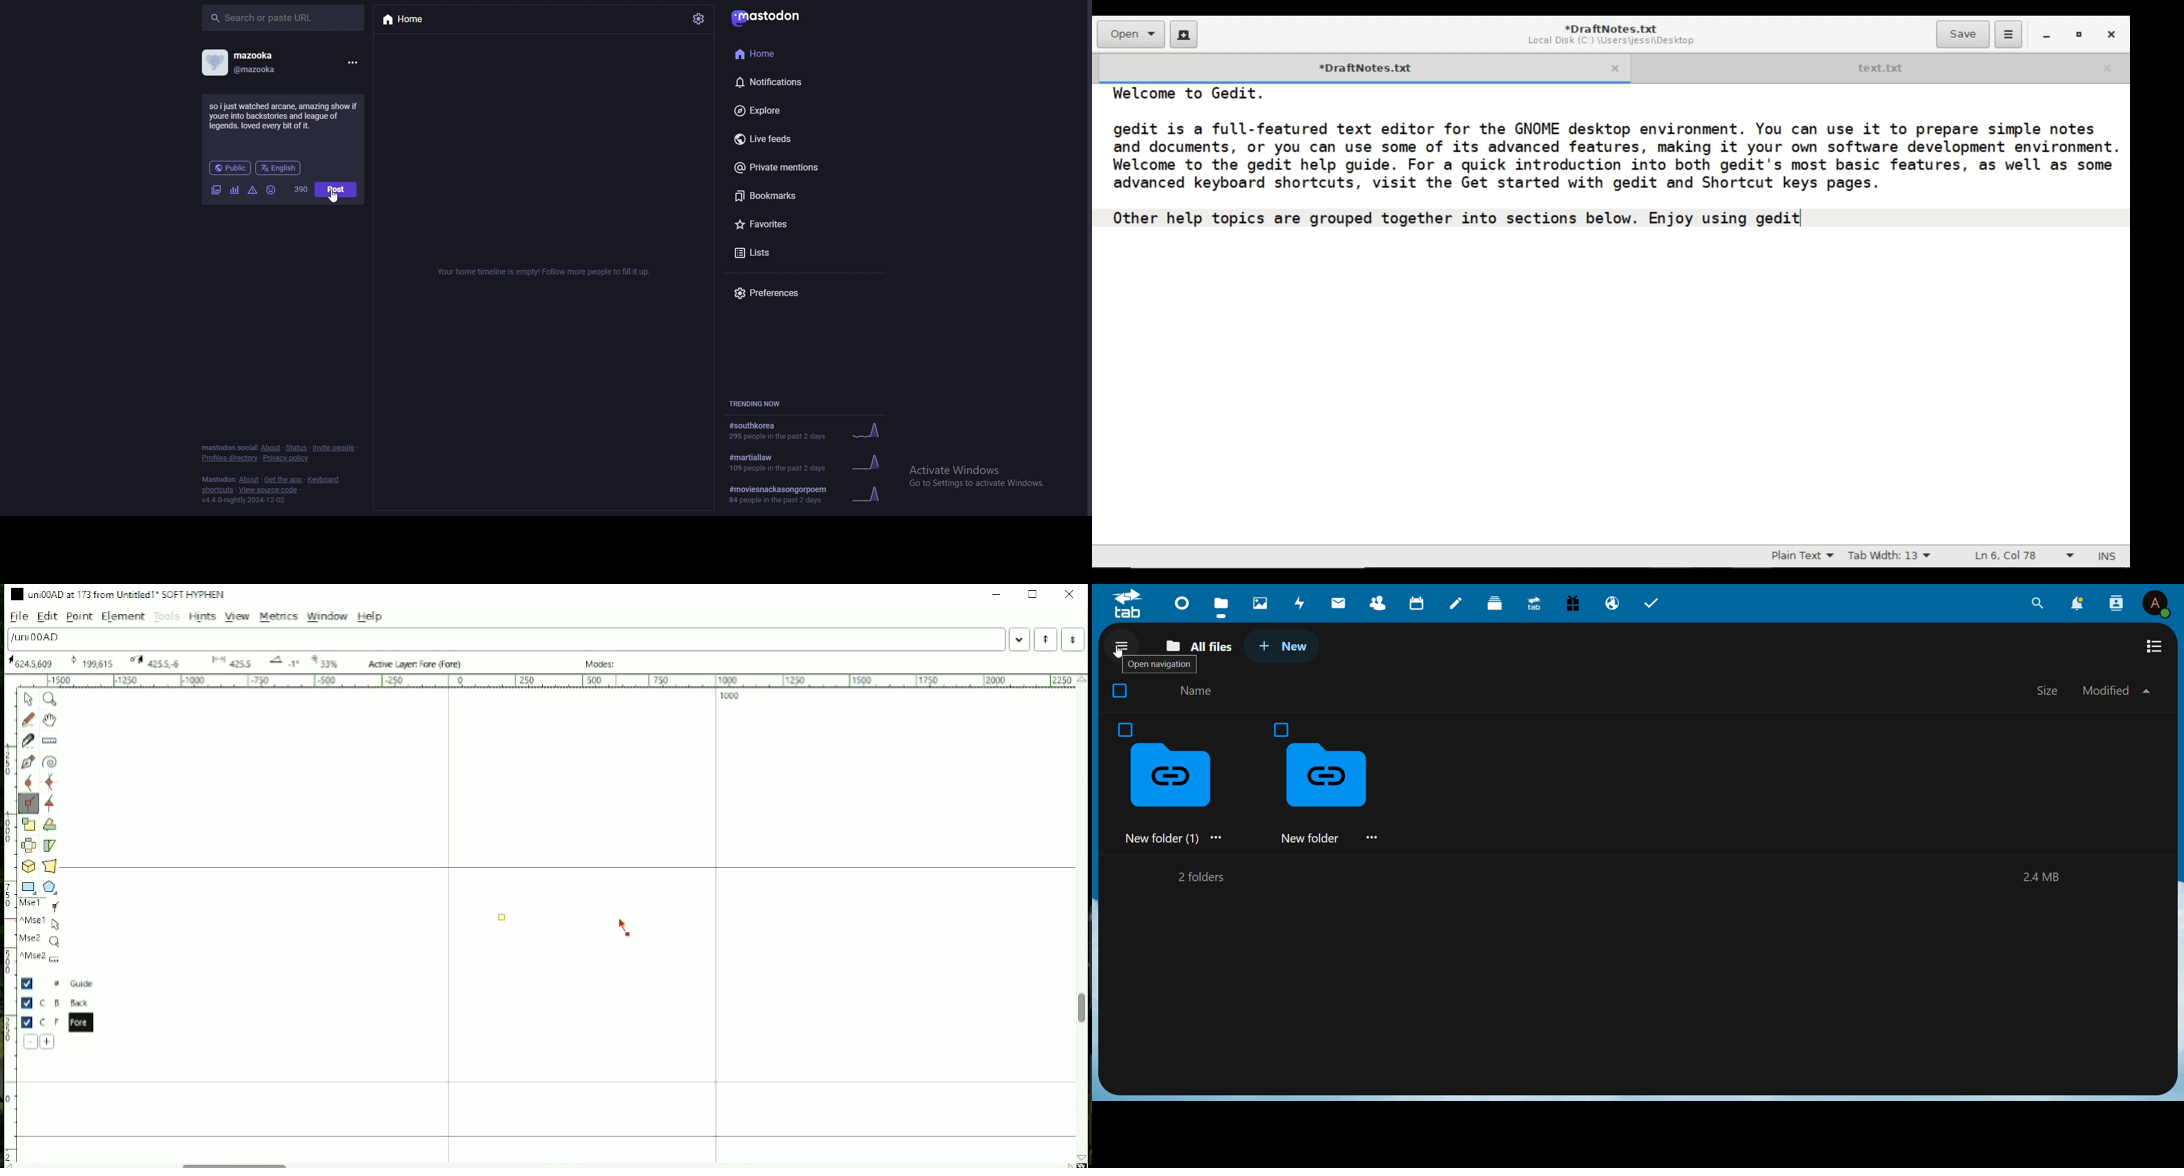 The image size is (2184, 1176). Describe the element at coordinates (1261, 603) in the screenshot. I see `hindi` at that location.